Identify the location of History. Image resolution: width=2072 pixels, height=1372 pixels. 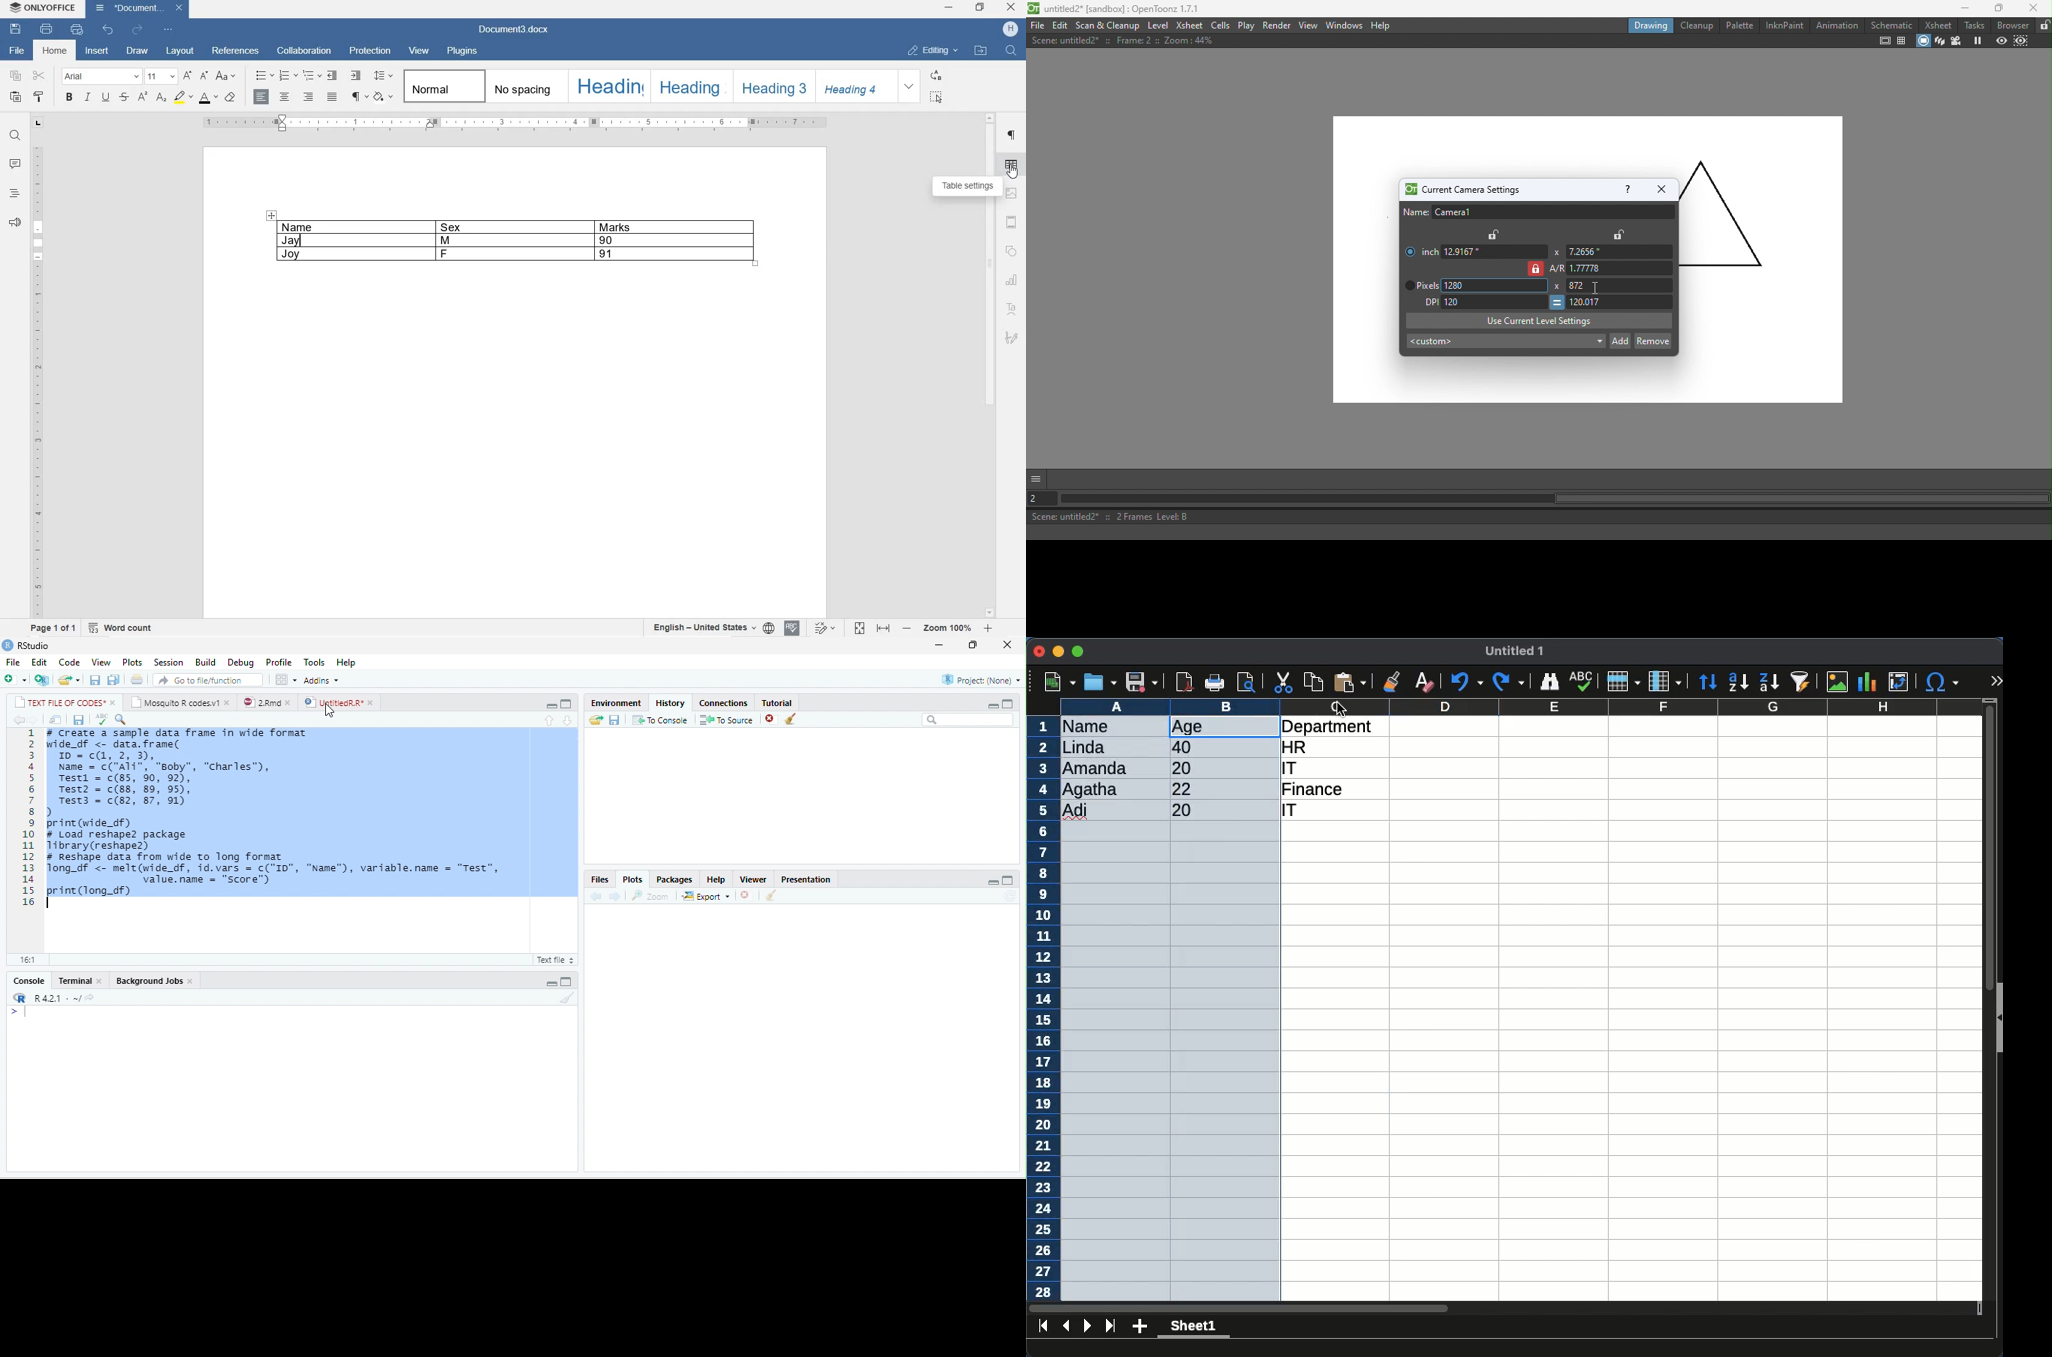
(670, 703).